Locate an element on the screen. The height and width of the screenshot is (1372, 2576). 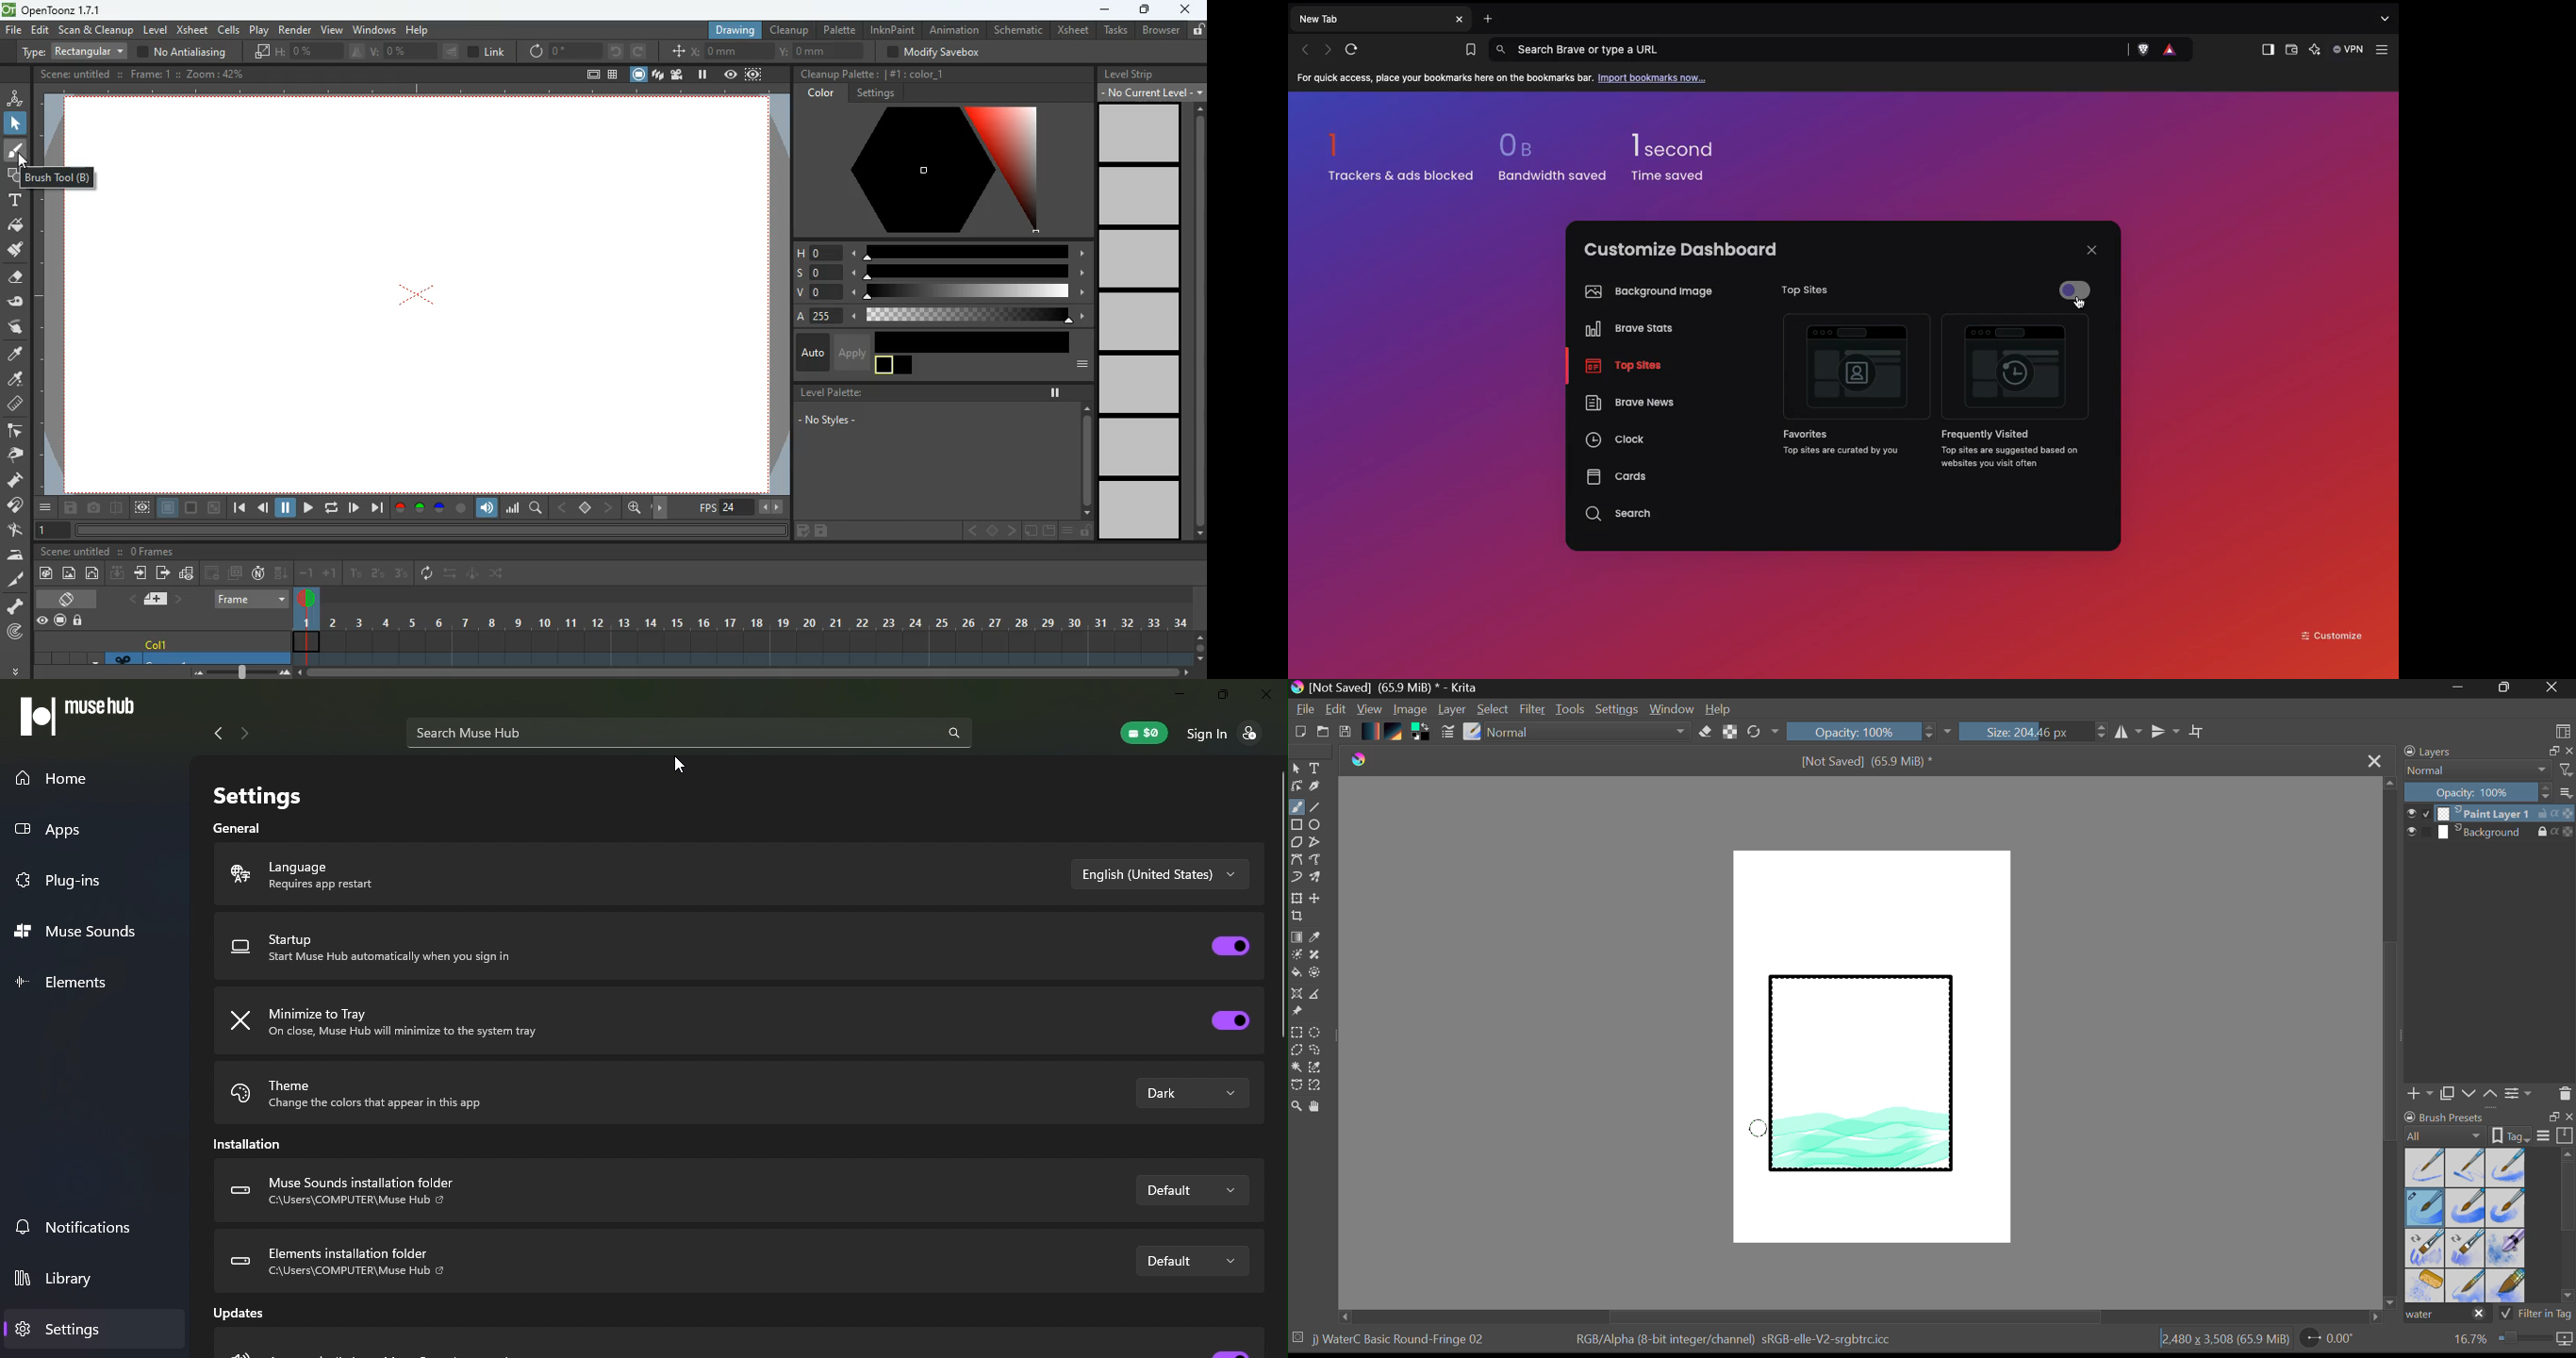
Eraser is located at coordinates (1706, 732).